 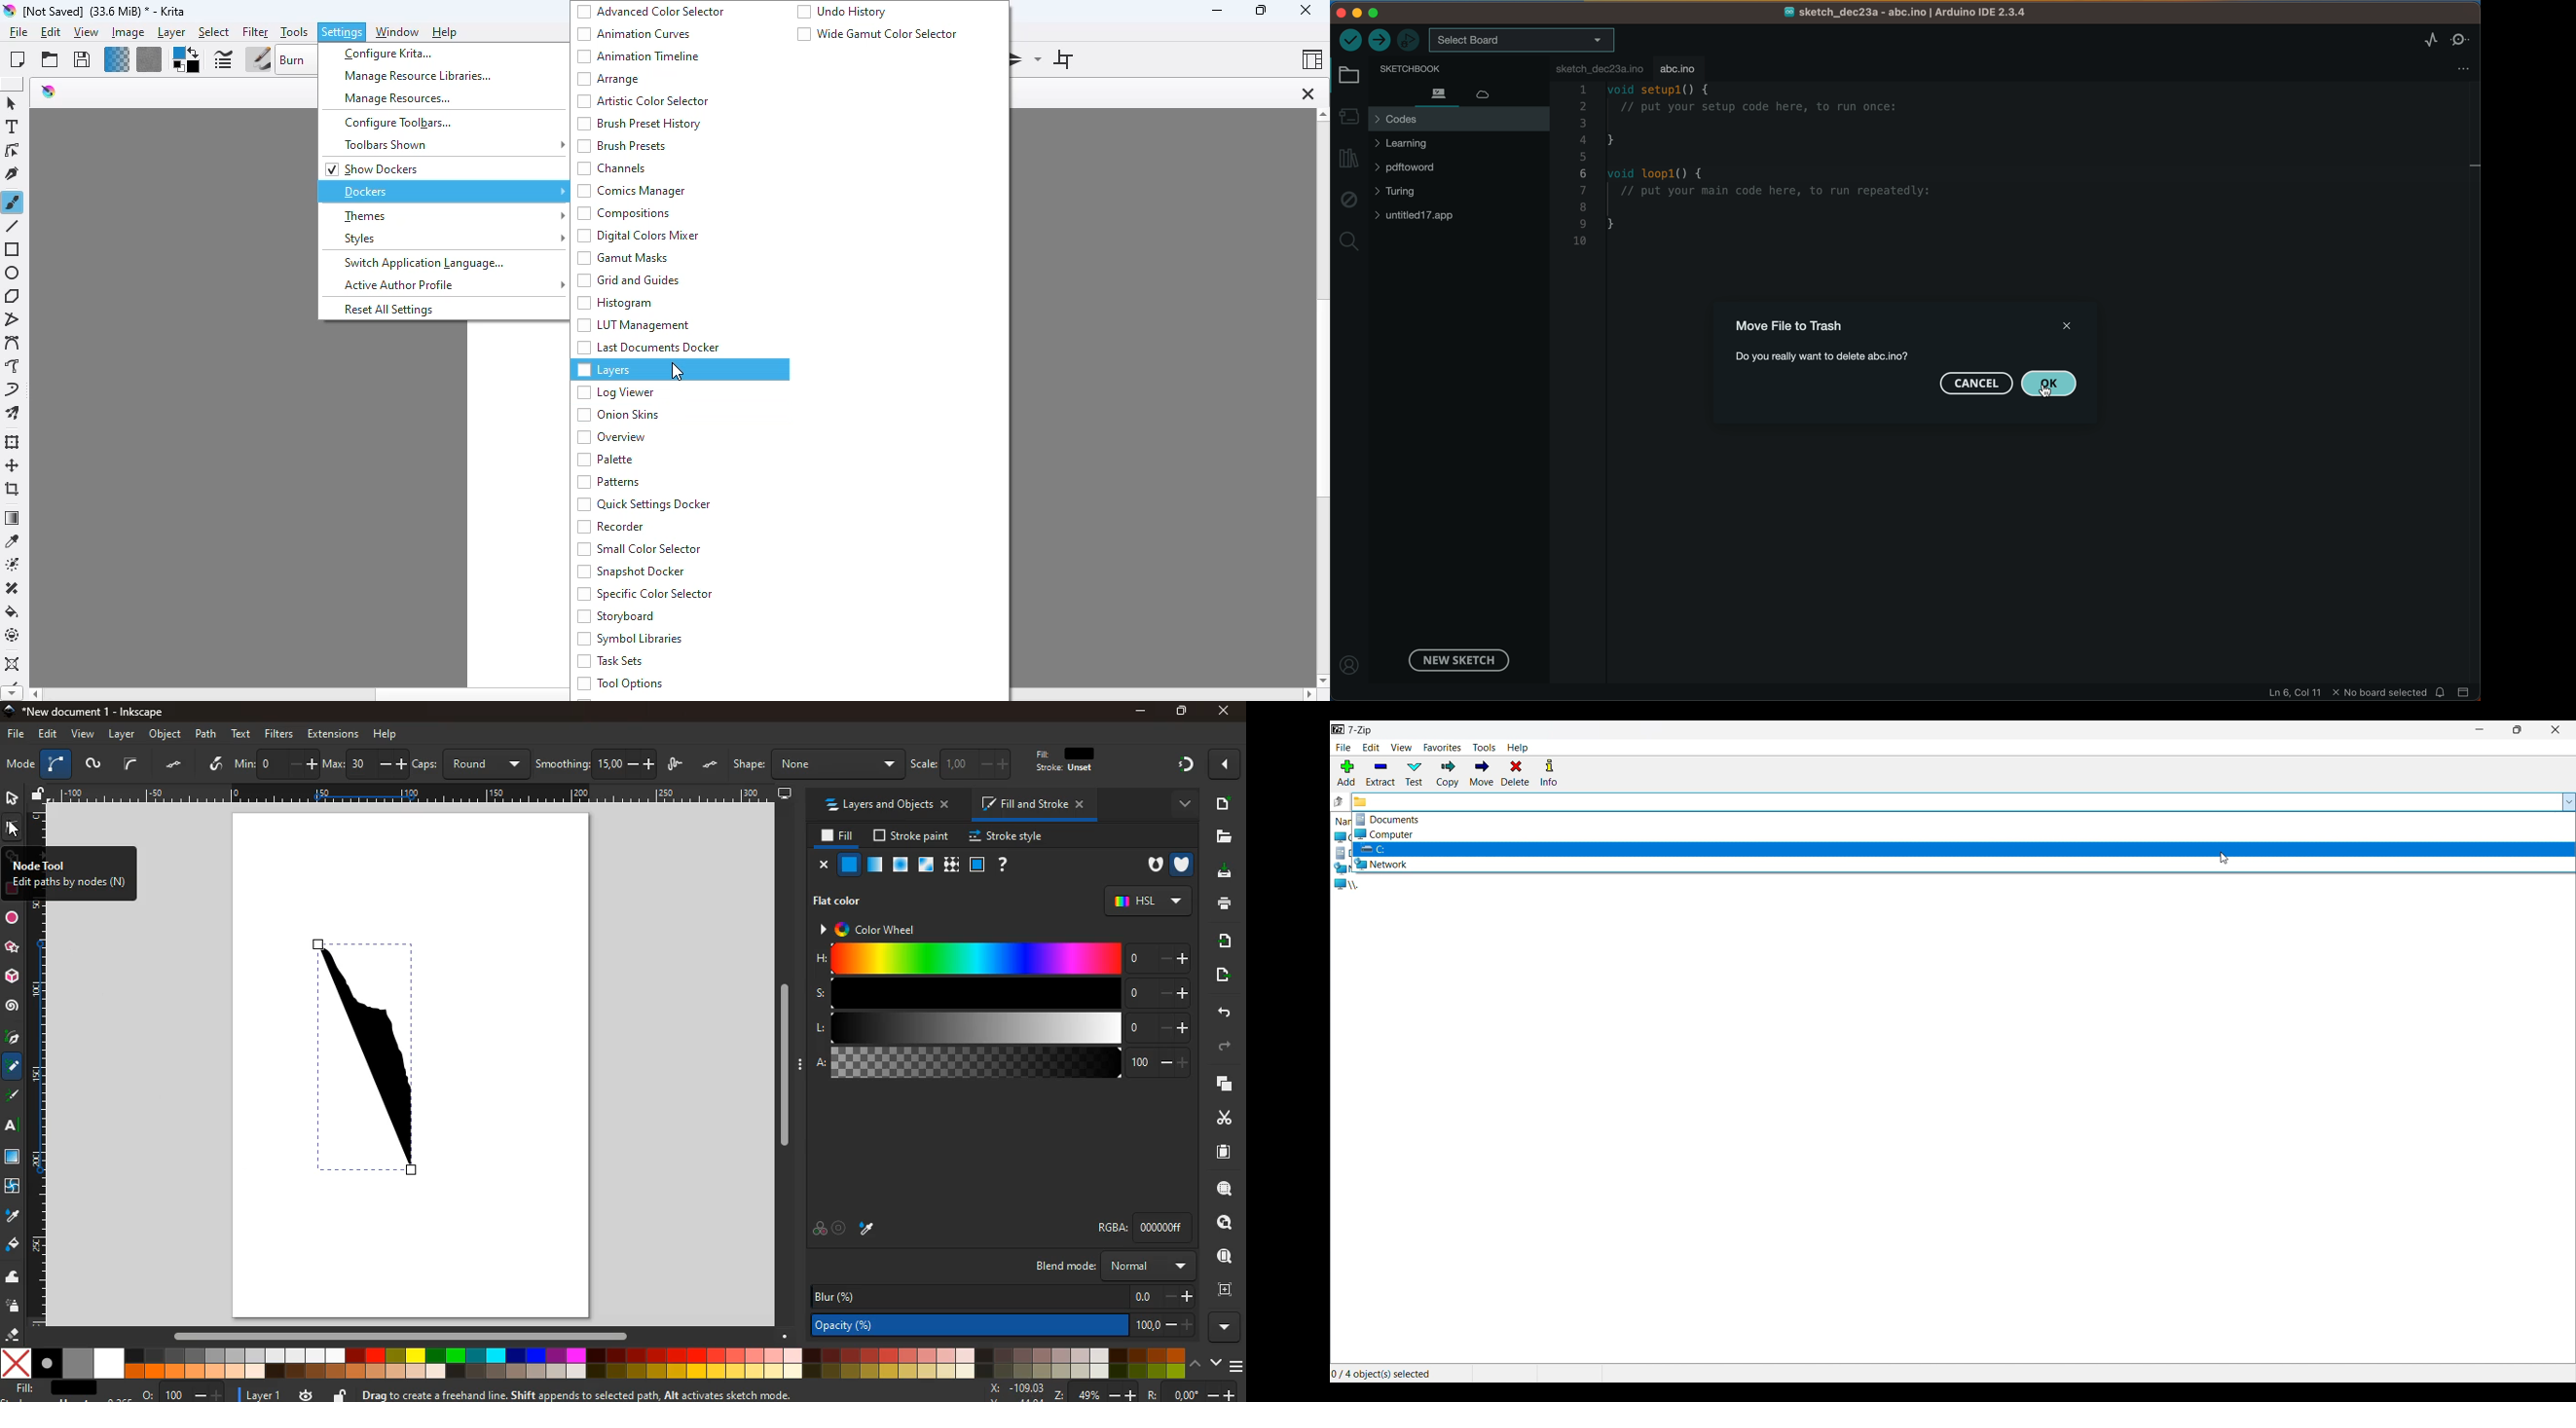 I want to click on layer, so click(x=256, y=1394).